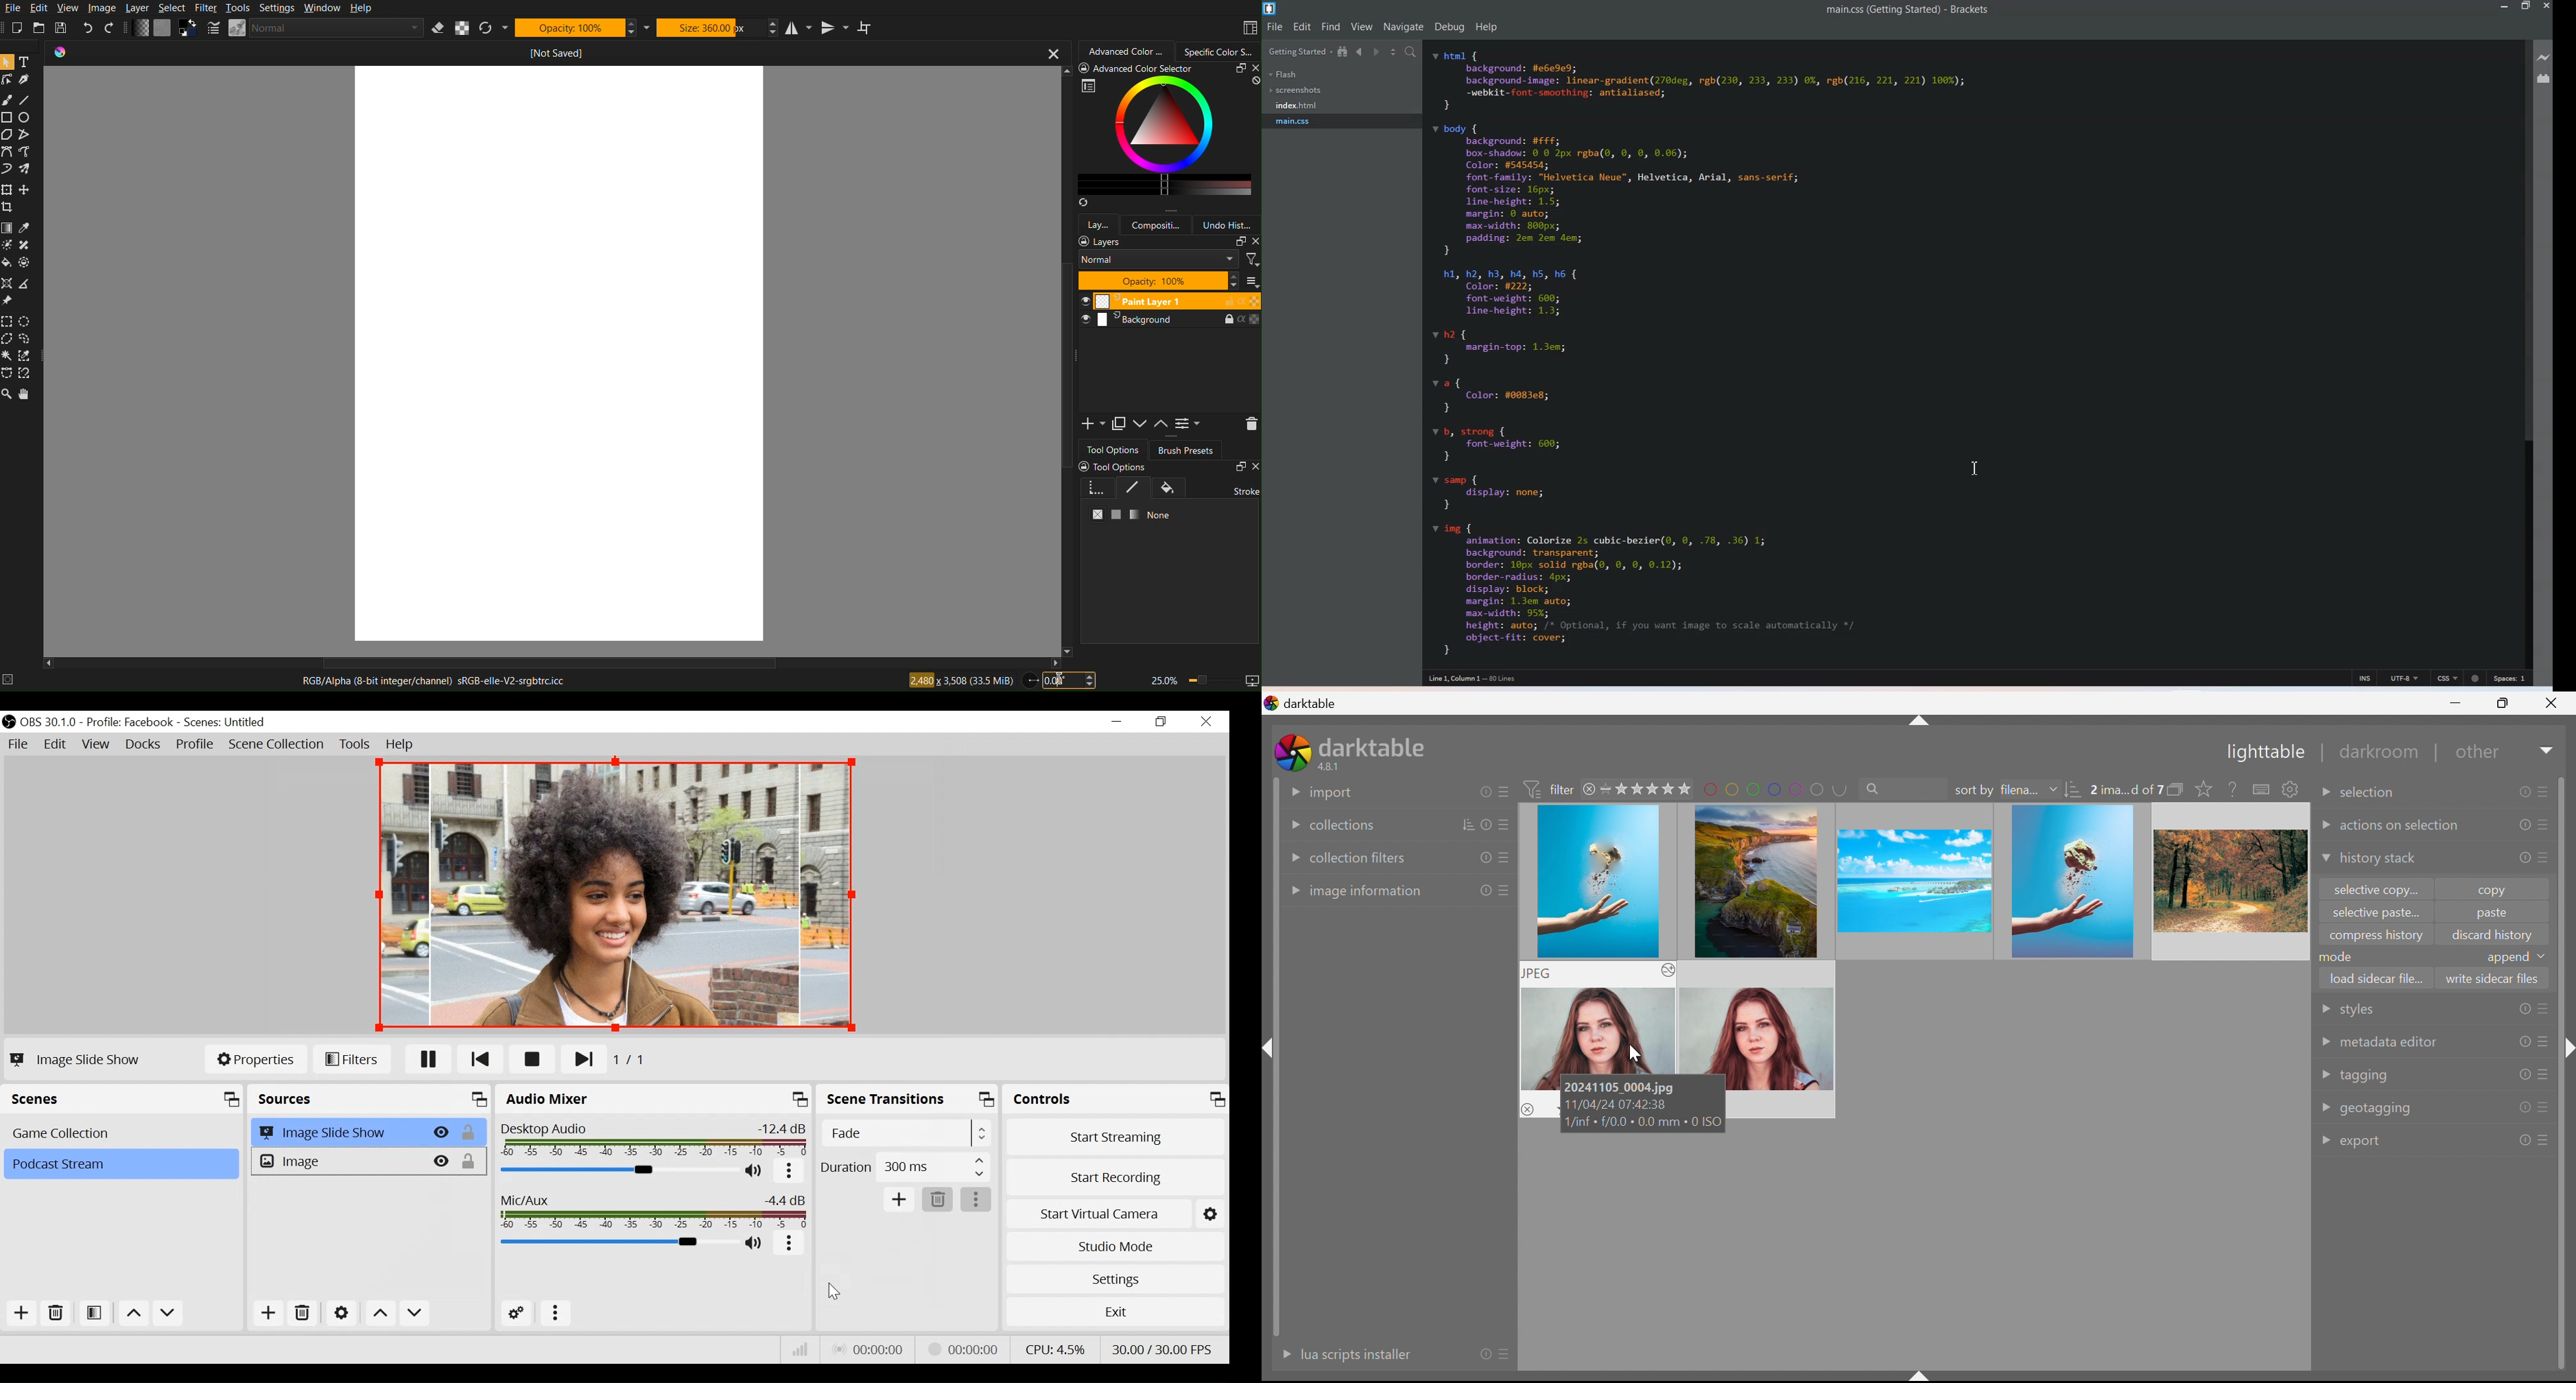 This screenshot has height=1400, width=2576. What do you see at coordinates (1067, 359) in the screenshot?
I see `Scrollbar` at bounding box center [1067, 359].